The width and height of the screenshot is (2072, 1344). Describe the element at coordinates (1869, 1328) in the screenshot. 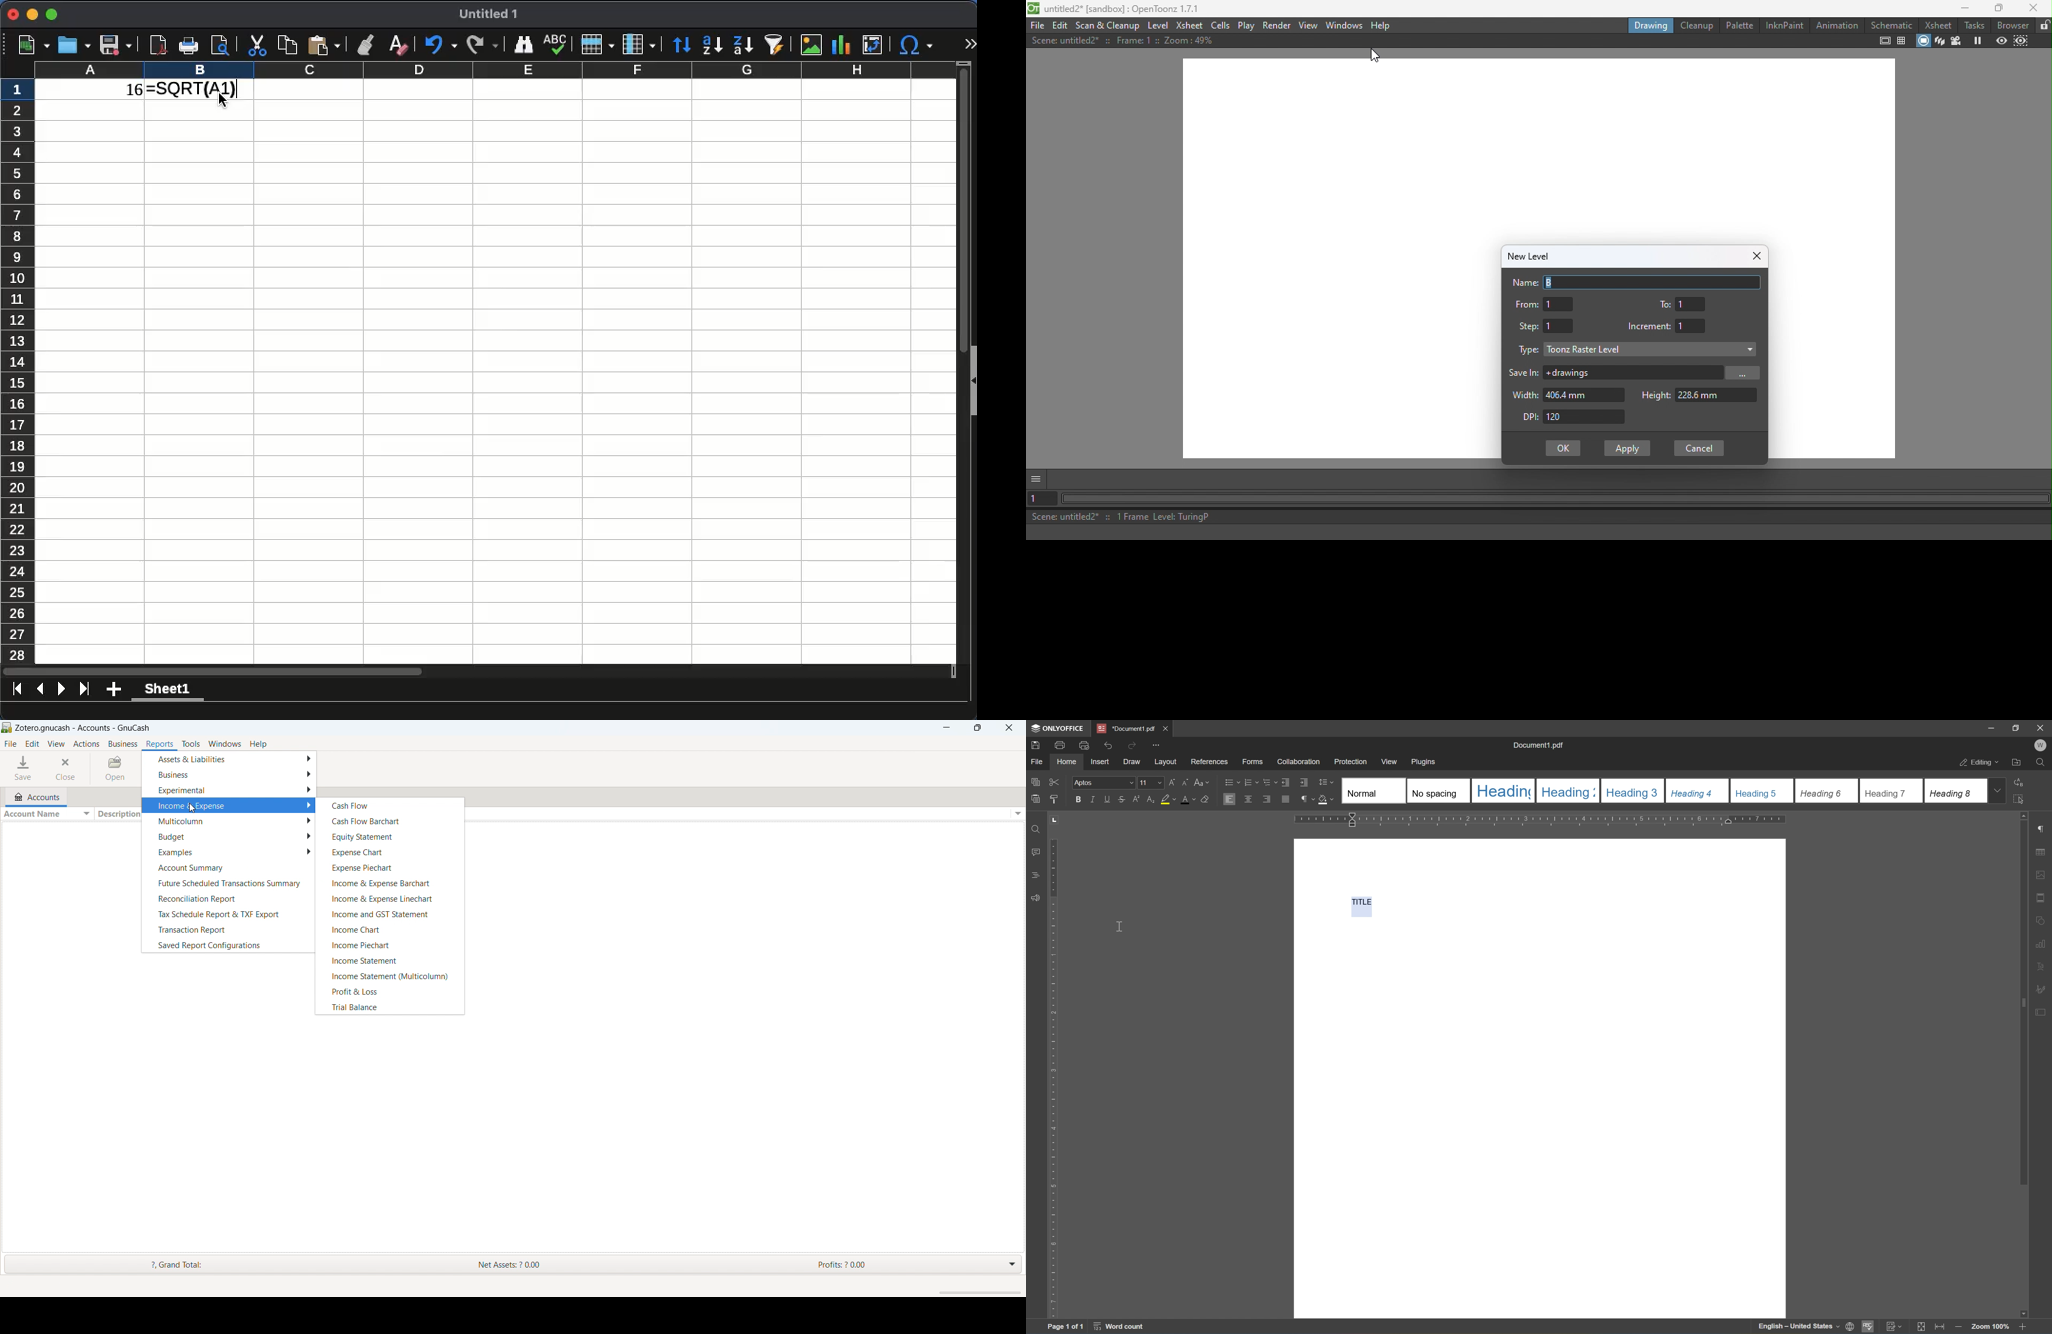

I see `spell checking` at that location.